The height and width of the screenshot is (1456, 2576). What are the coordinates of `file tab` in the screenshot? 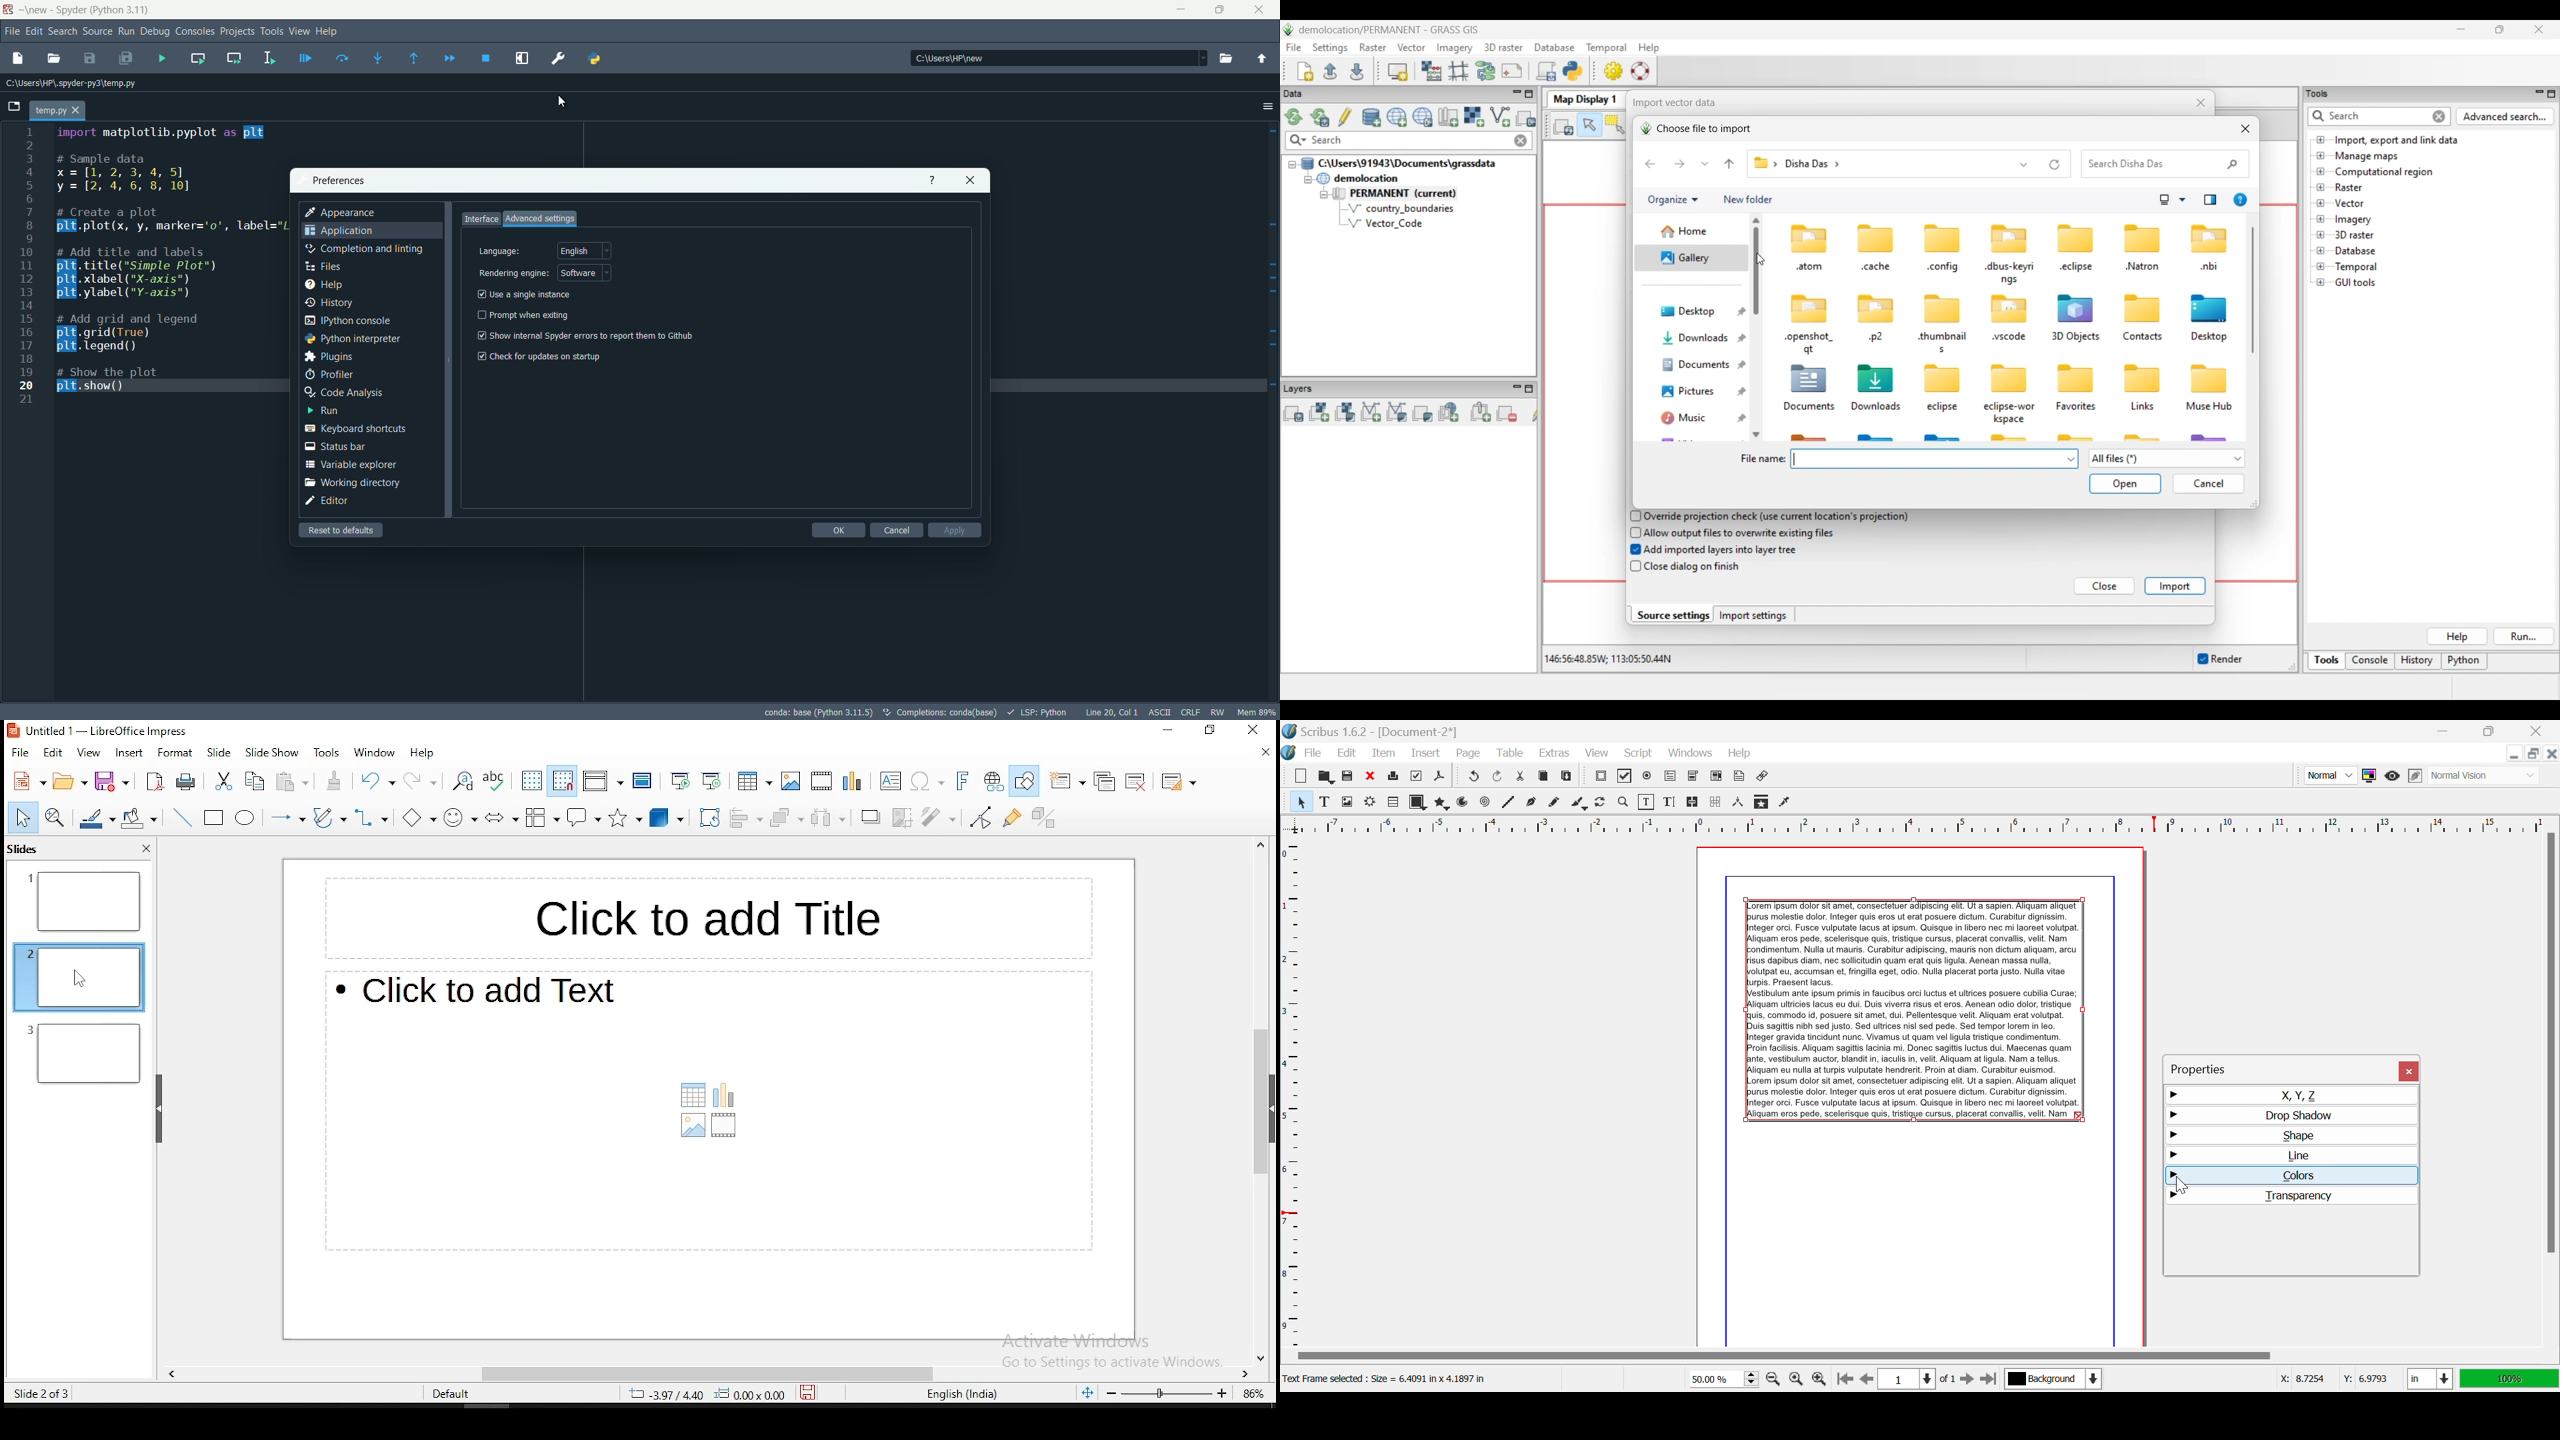 It's located at (57, 111).